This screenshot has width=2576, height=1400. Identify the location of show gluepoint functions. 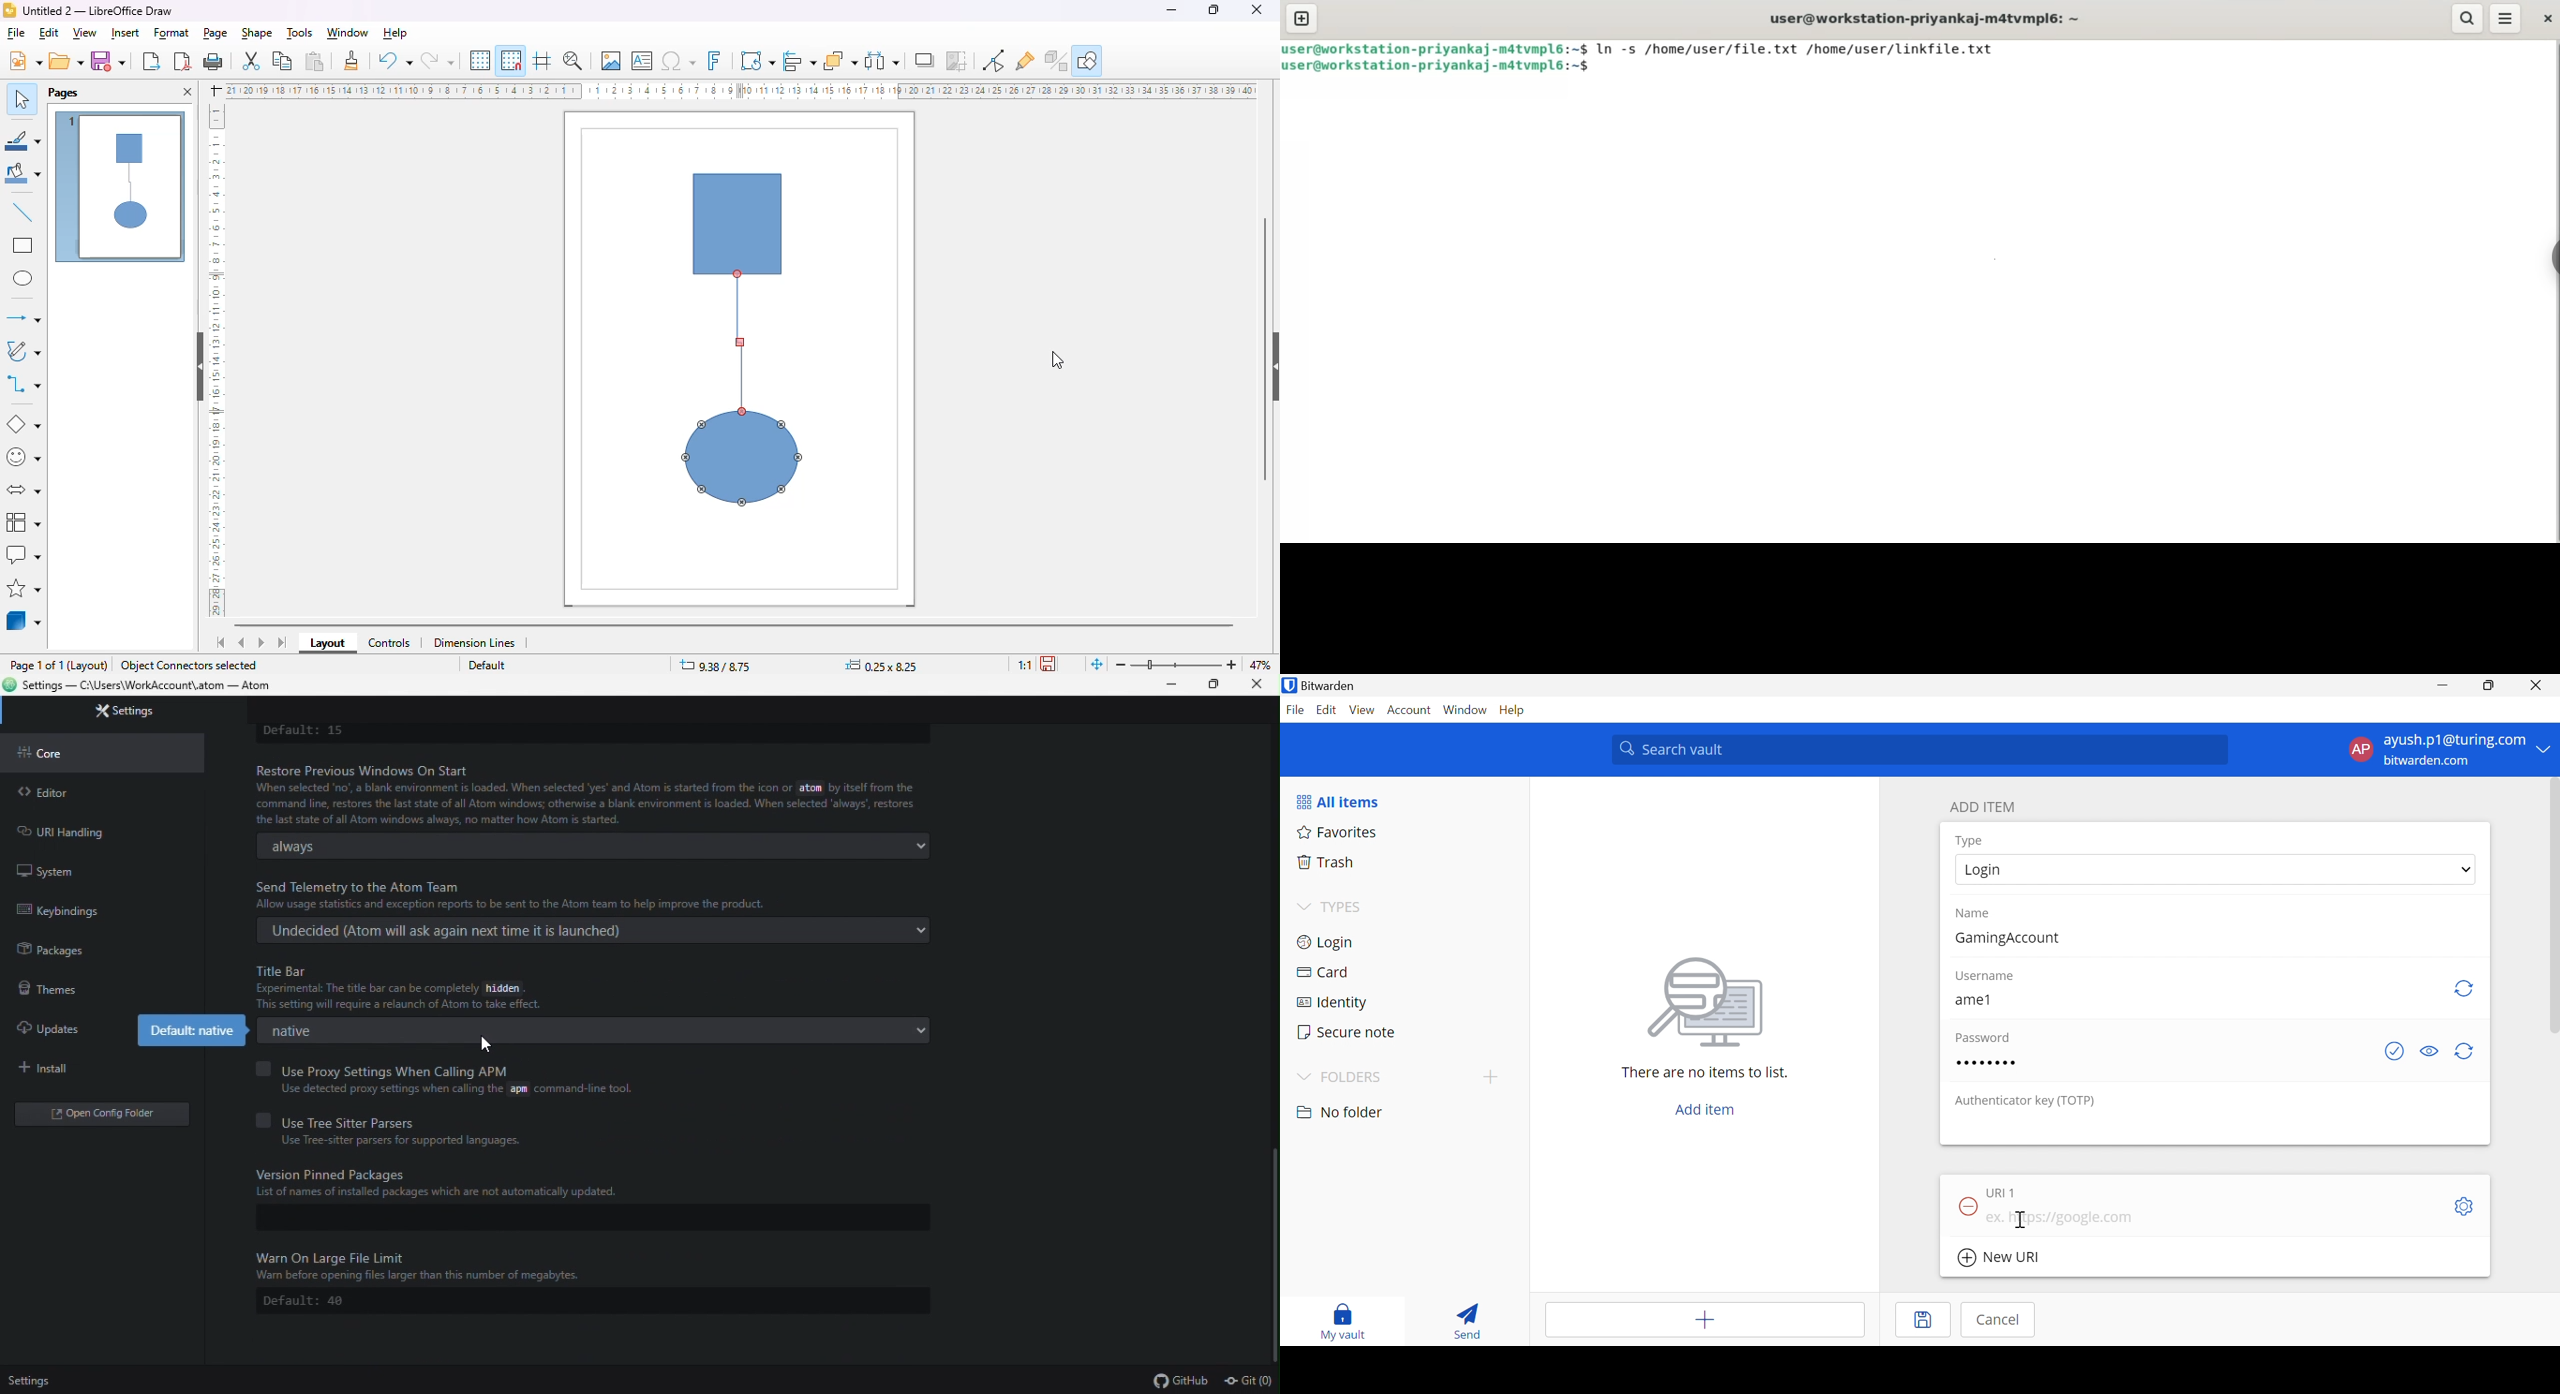
(1025, 62).